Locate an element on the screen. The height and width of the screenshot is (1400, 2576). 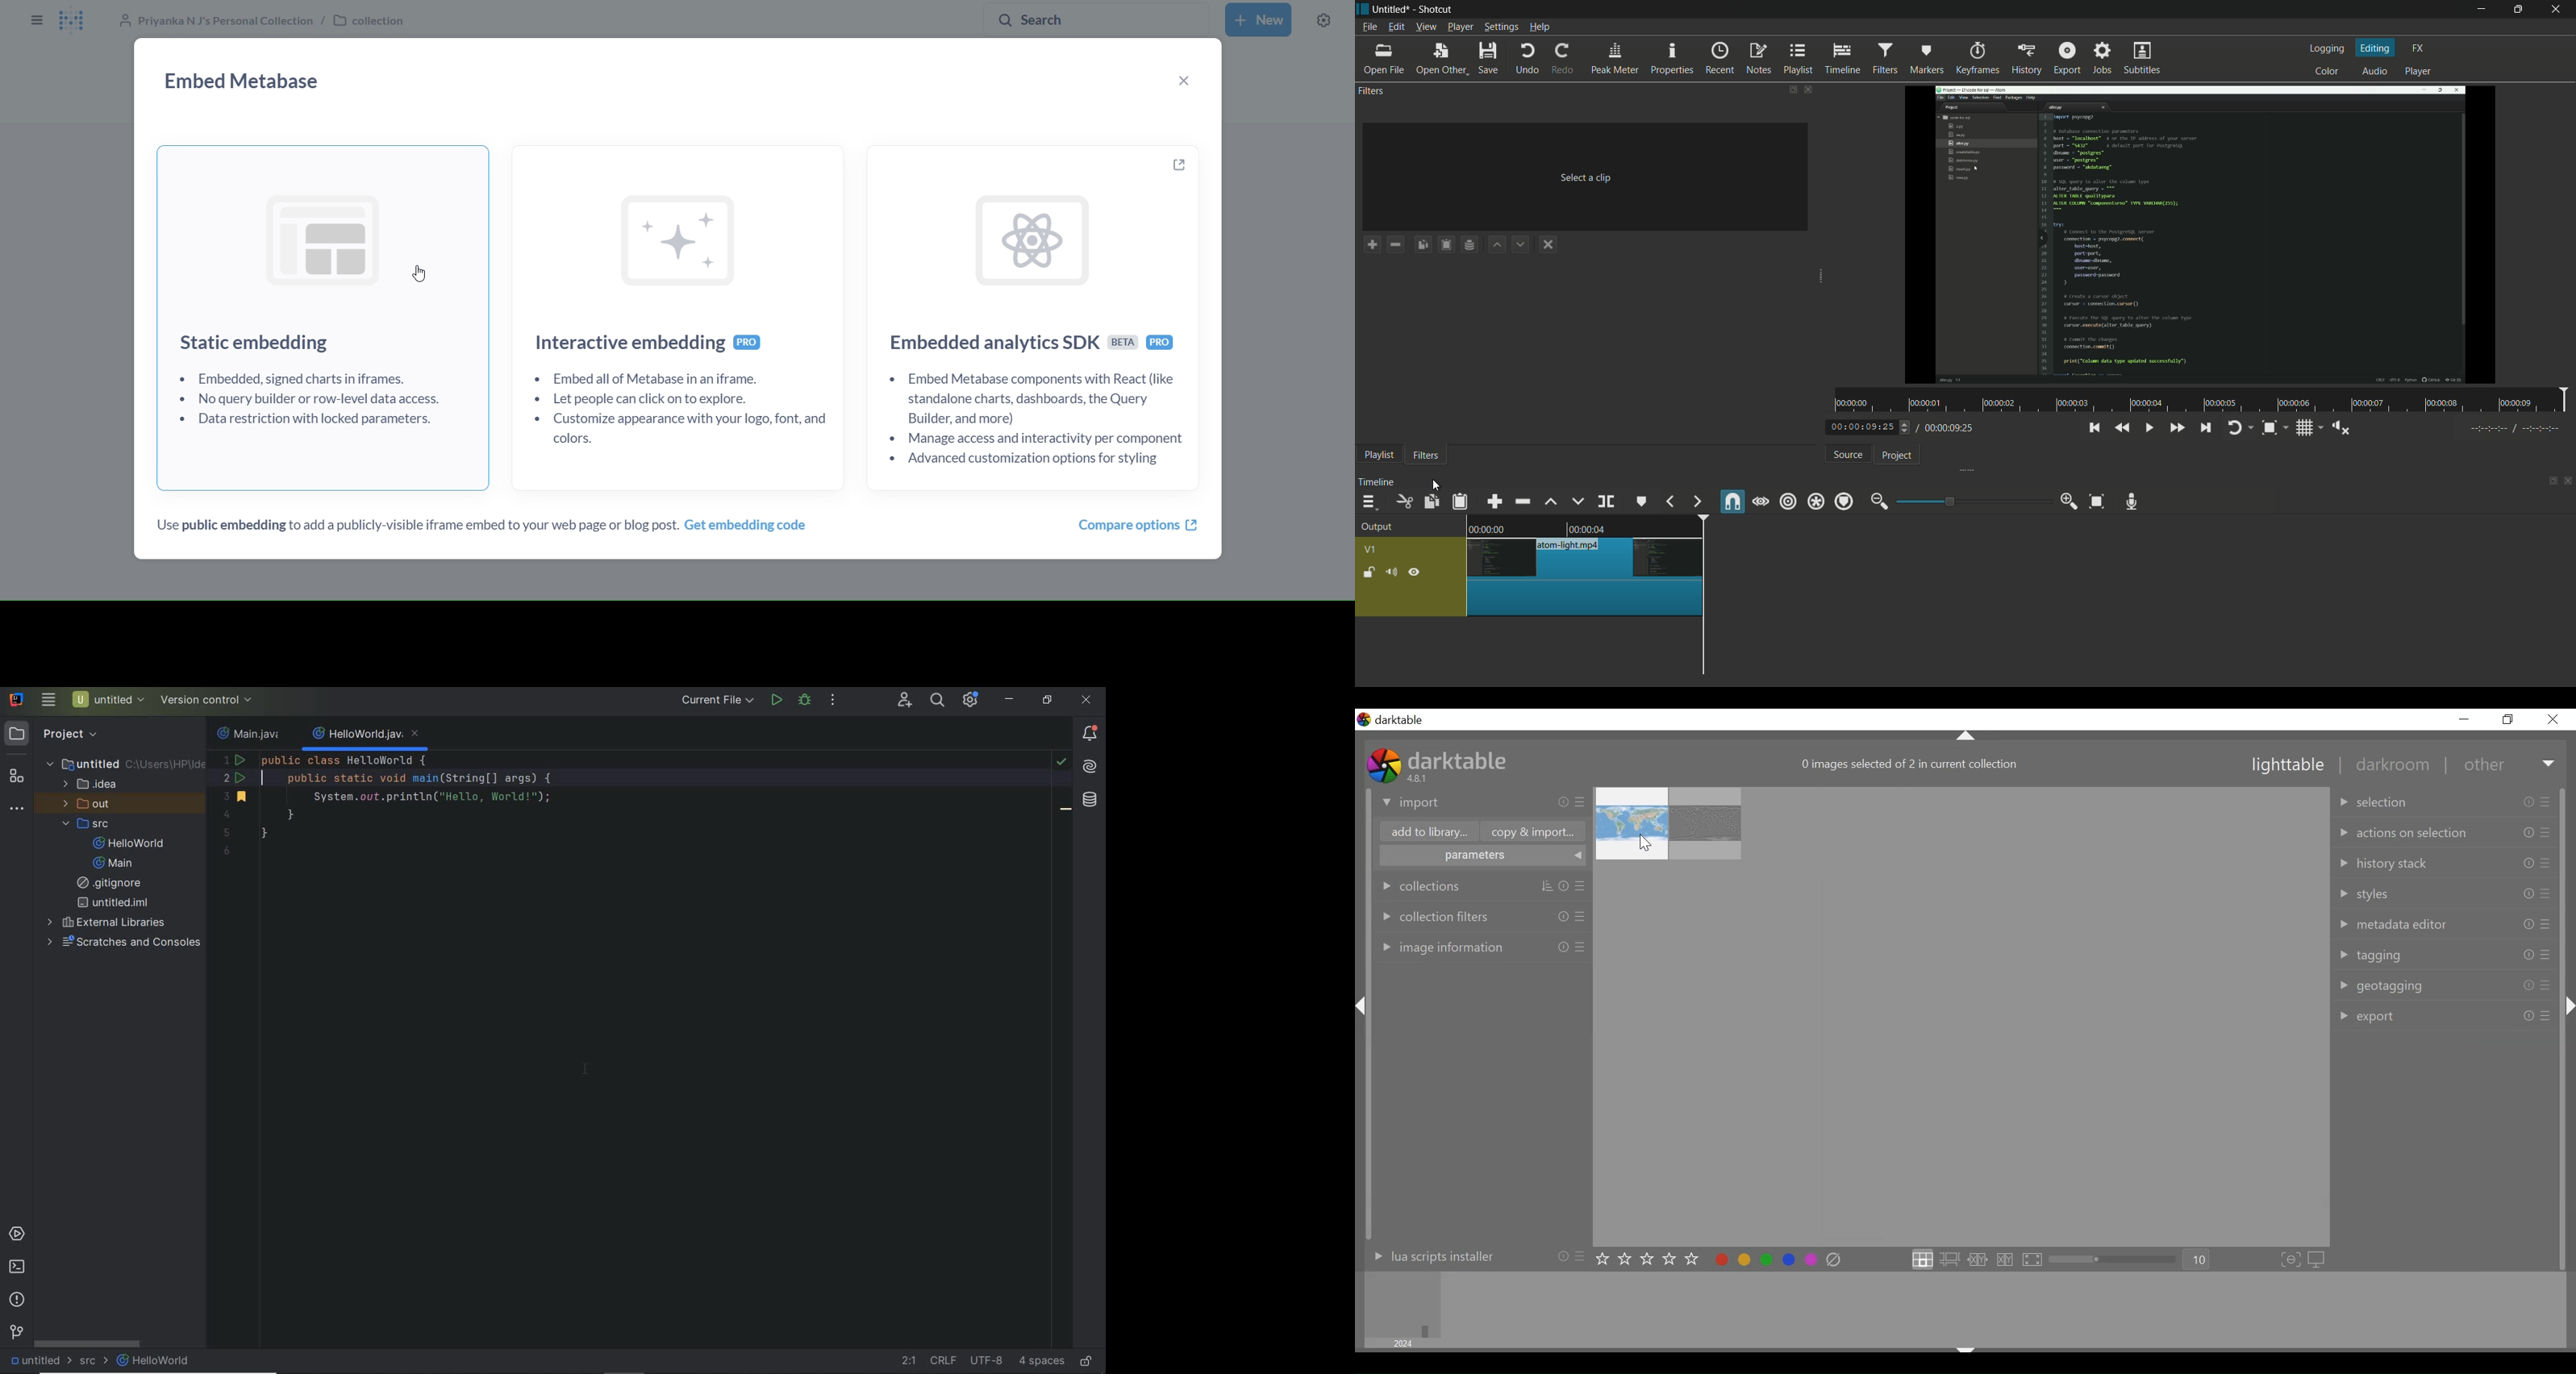
darktable is located at coordinates (1462, 759).